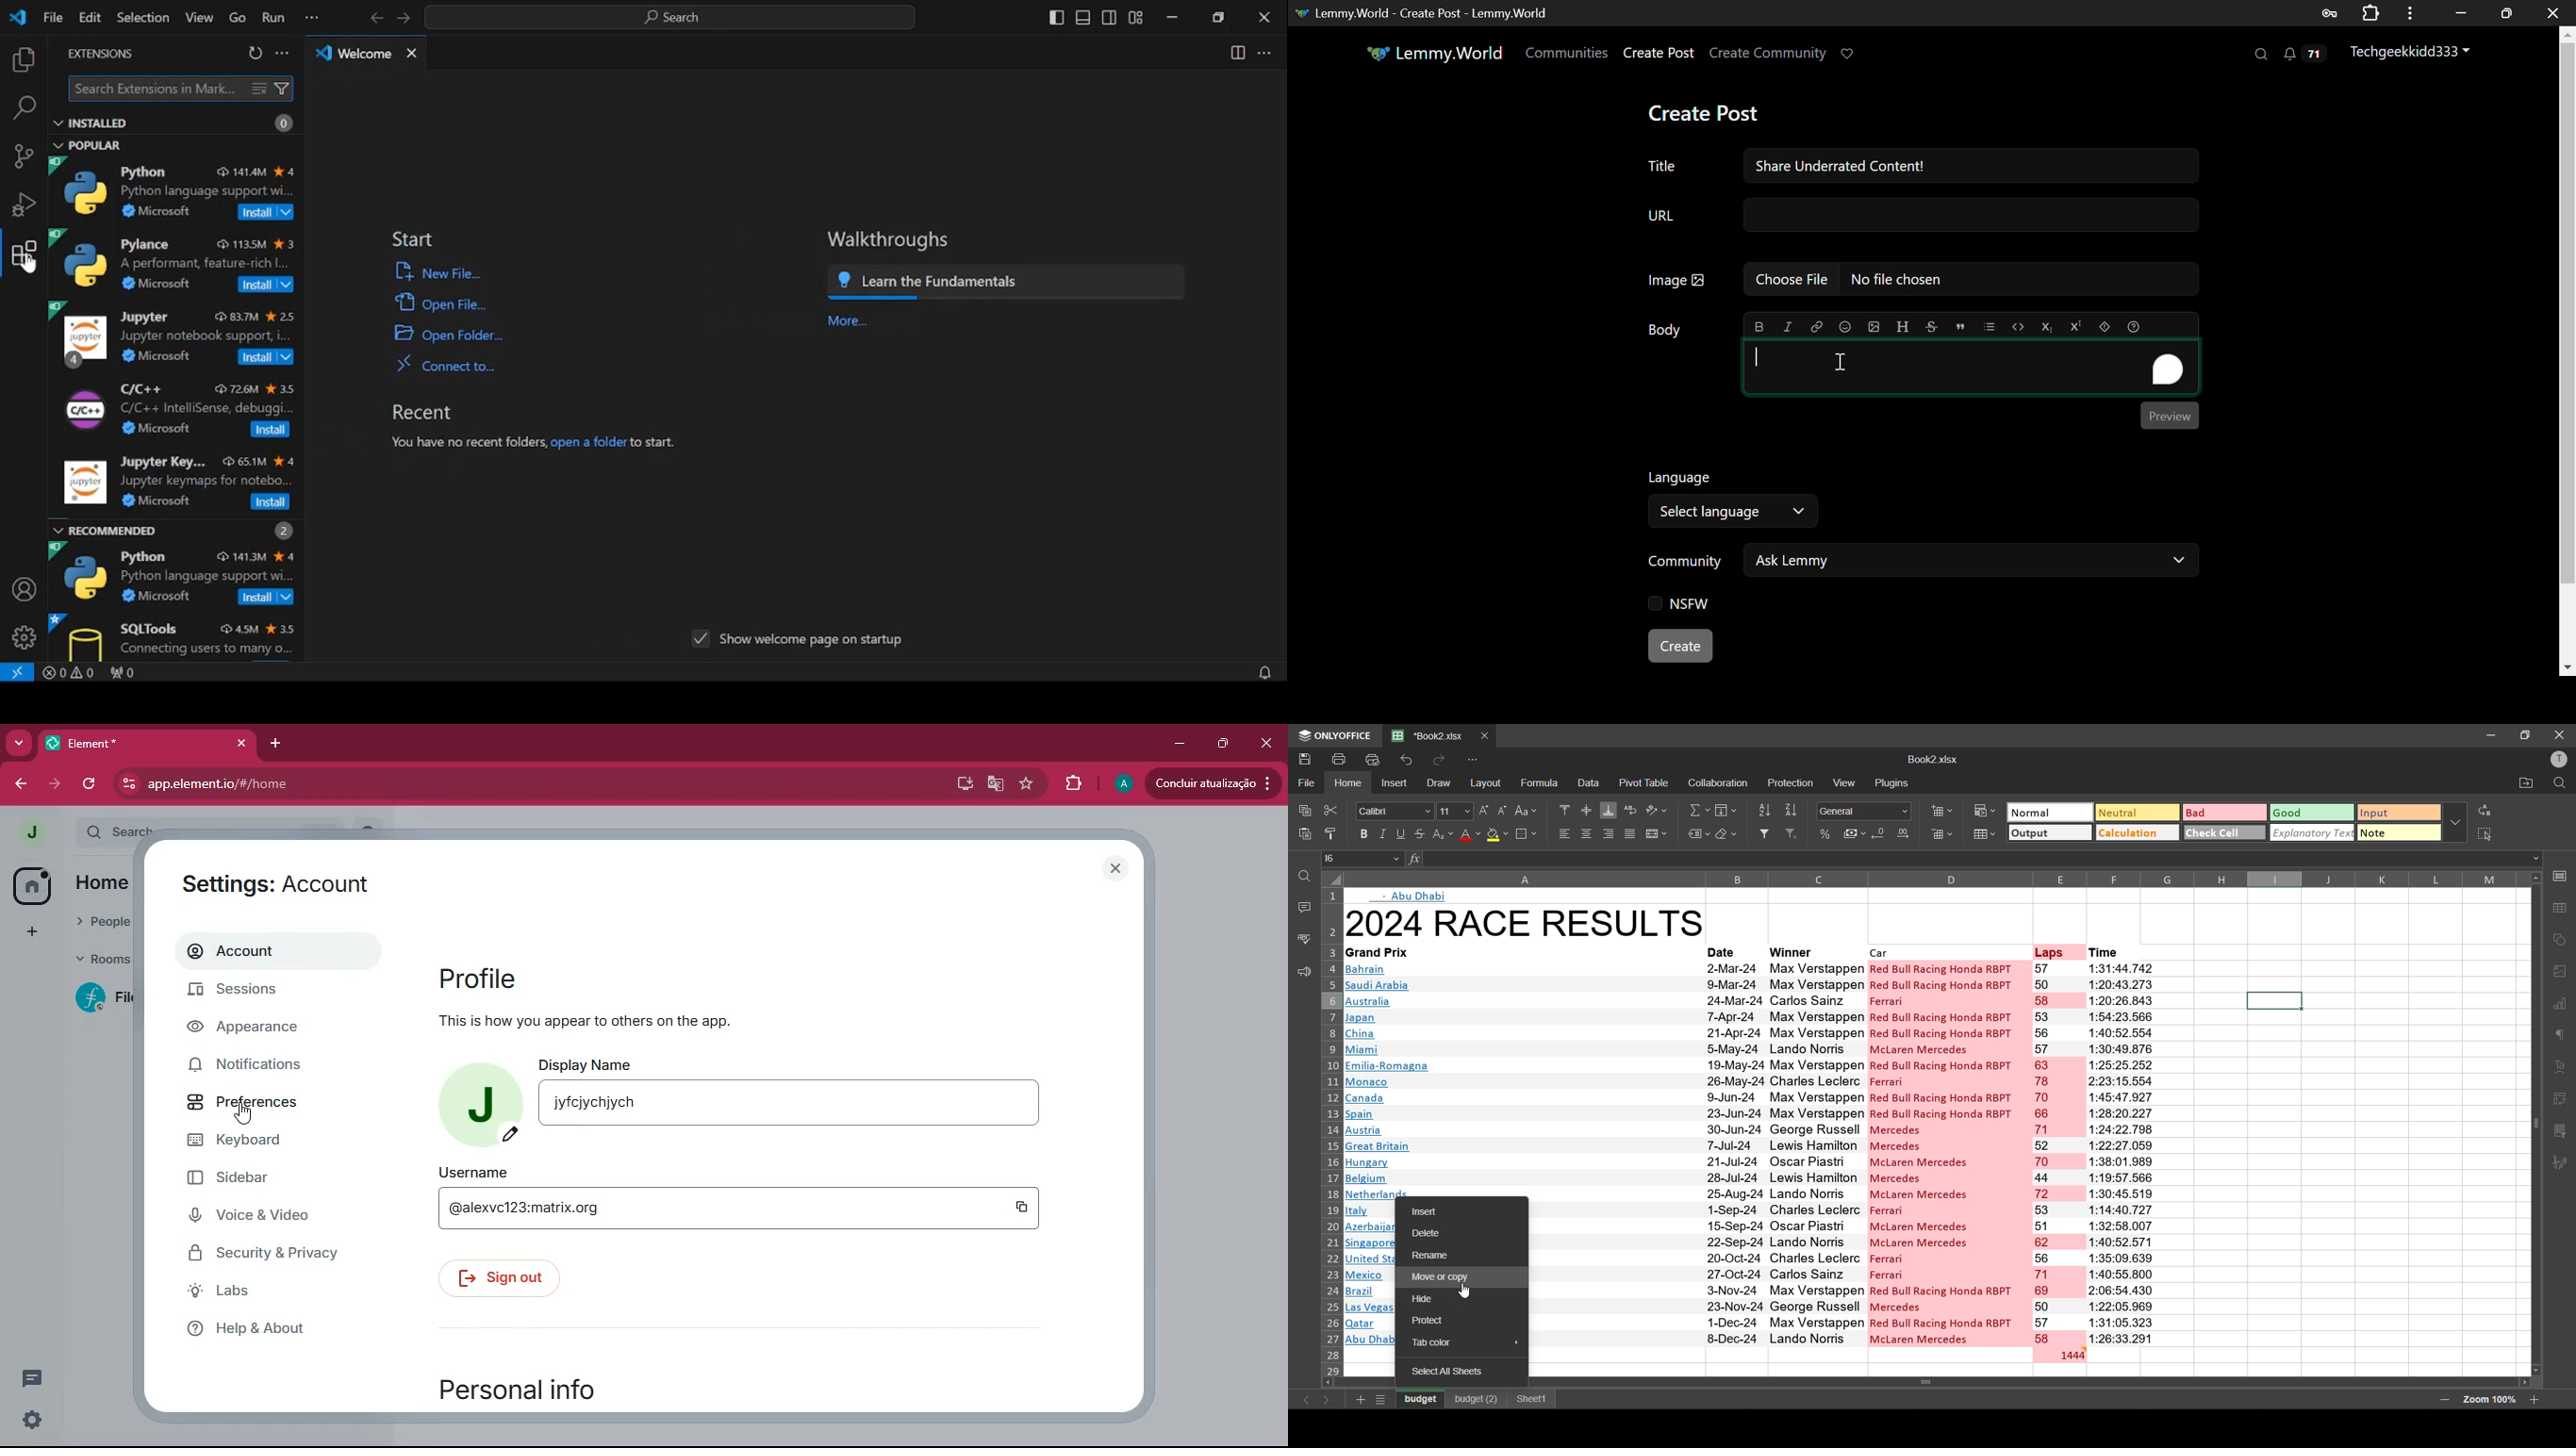 The width and height of the screenshot is (2576, 1456). What do you see at coordinates (1268, 743) in the screenshot?
I see `close` at bounding box center [1268, 743].